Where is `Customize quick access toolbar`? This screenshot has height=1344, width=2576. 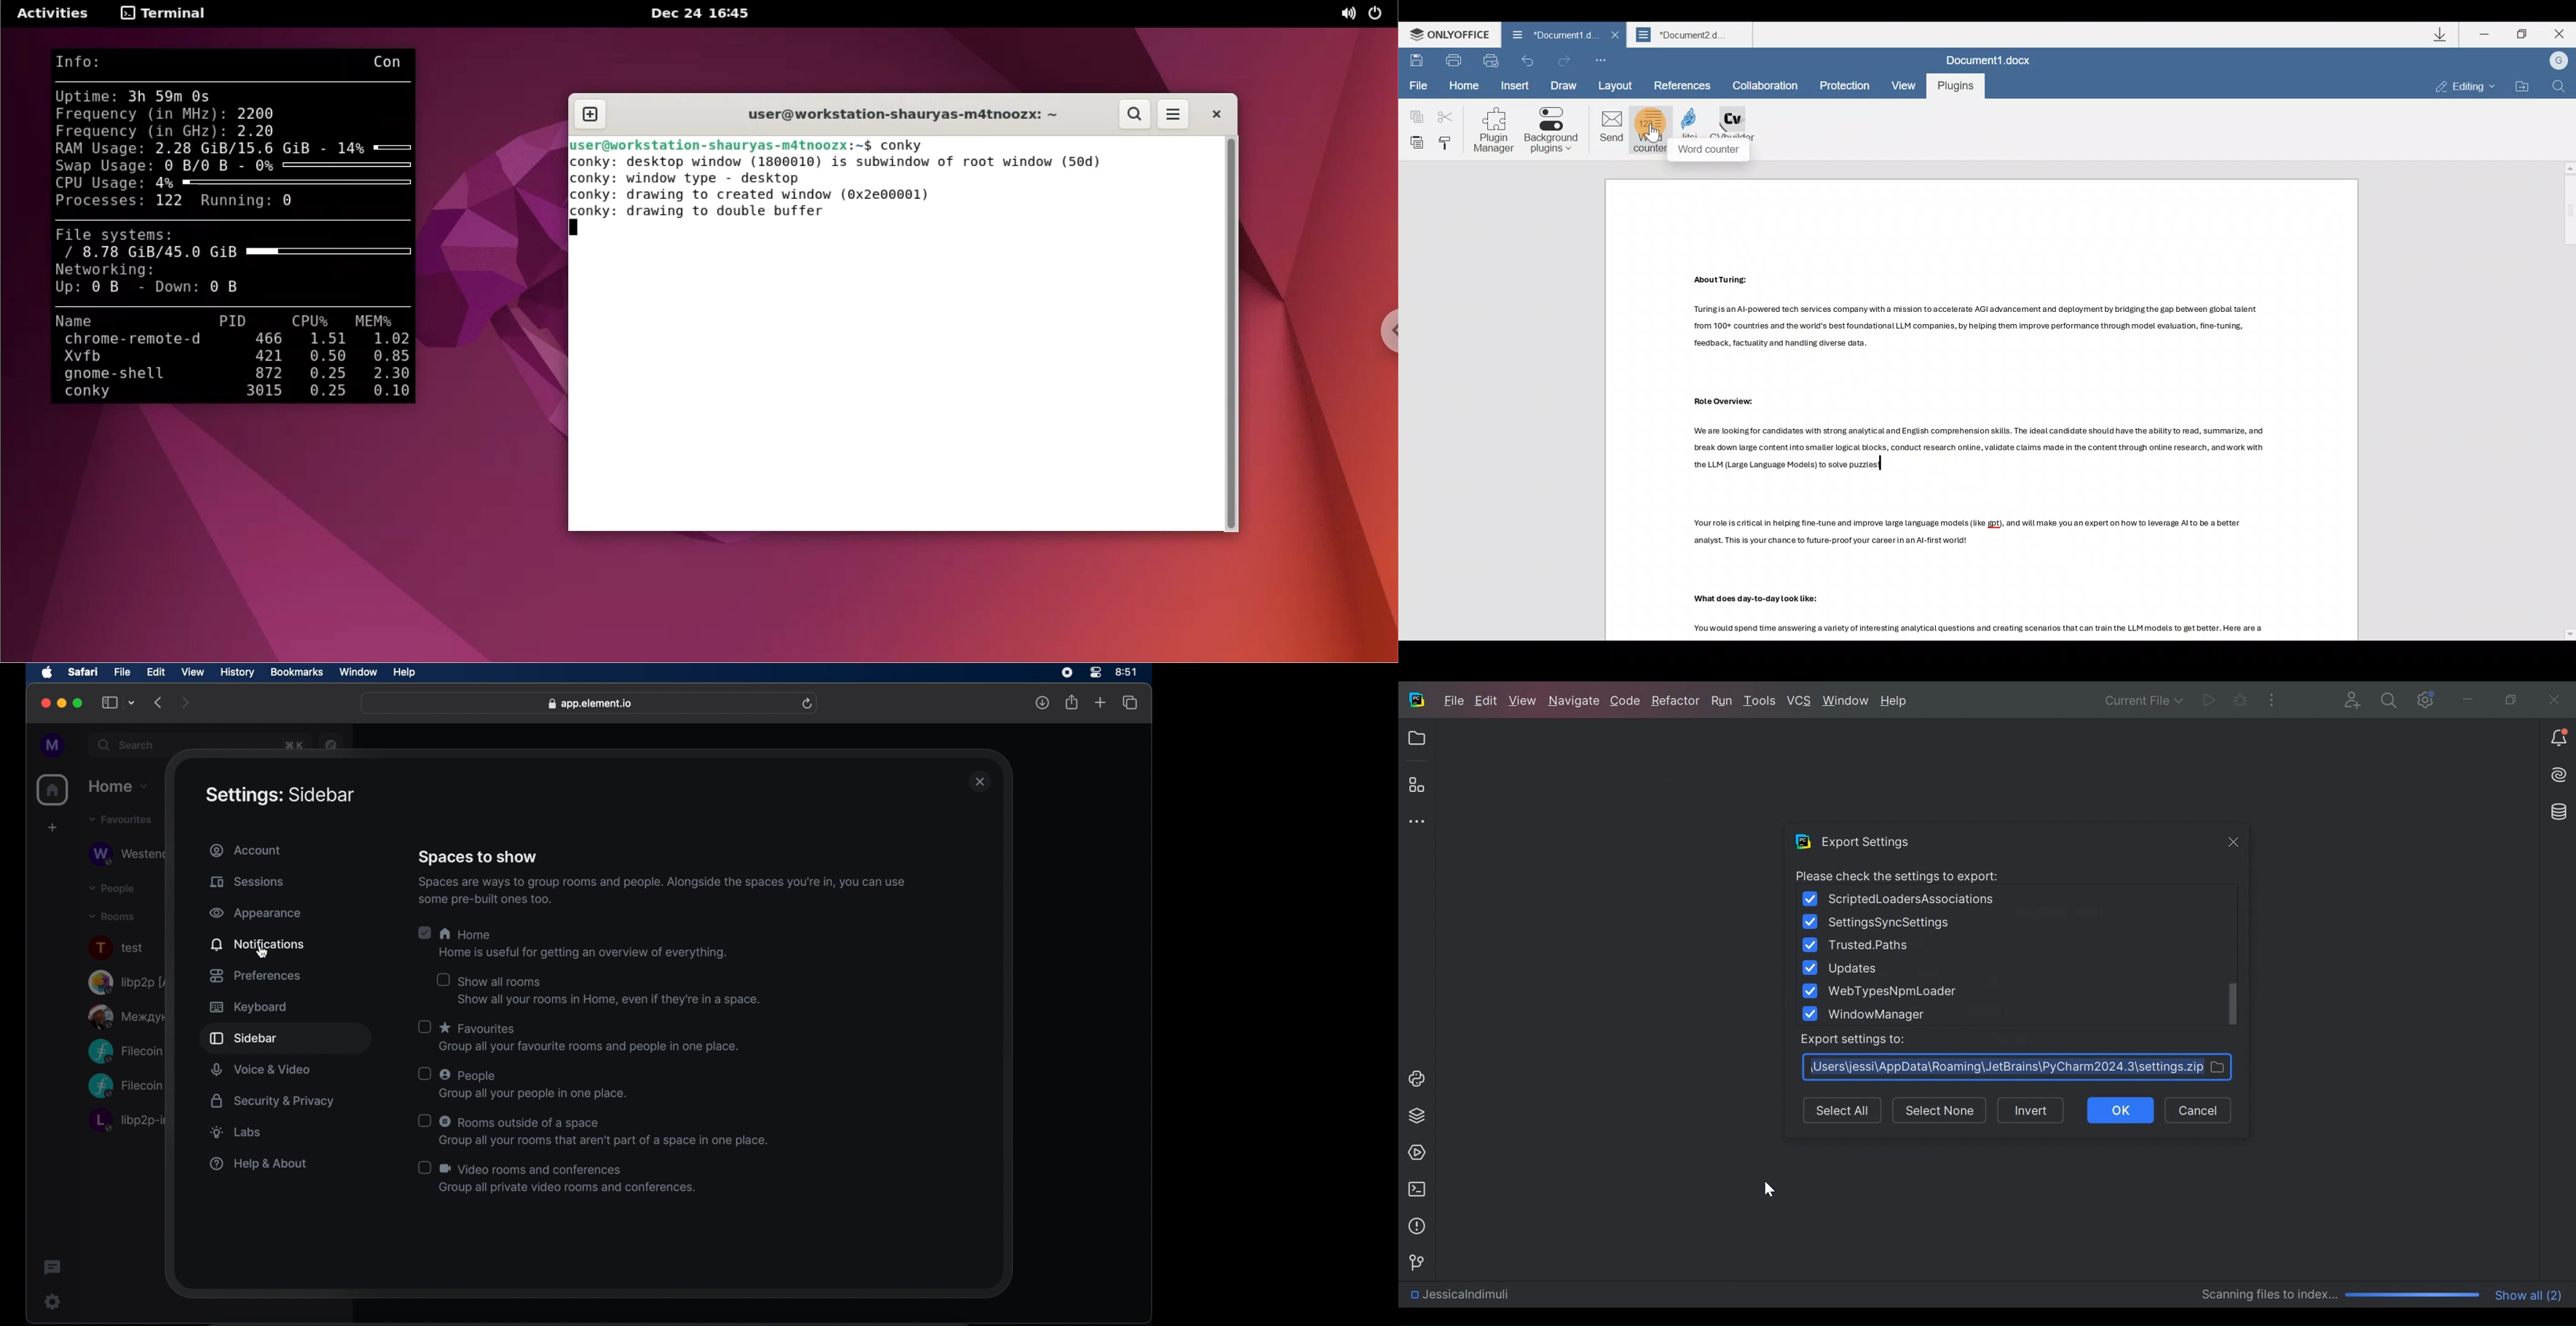 Customize quick access toolbar is located at coordinates (1598, 56).